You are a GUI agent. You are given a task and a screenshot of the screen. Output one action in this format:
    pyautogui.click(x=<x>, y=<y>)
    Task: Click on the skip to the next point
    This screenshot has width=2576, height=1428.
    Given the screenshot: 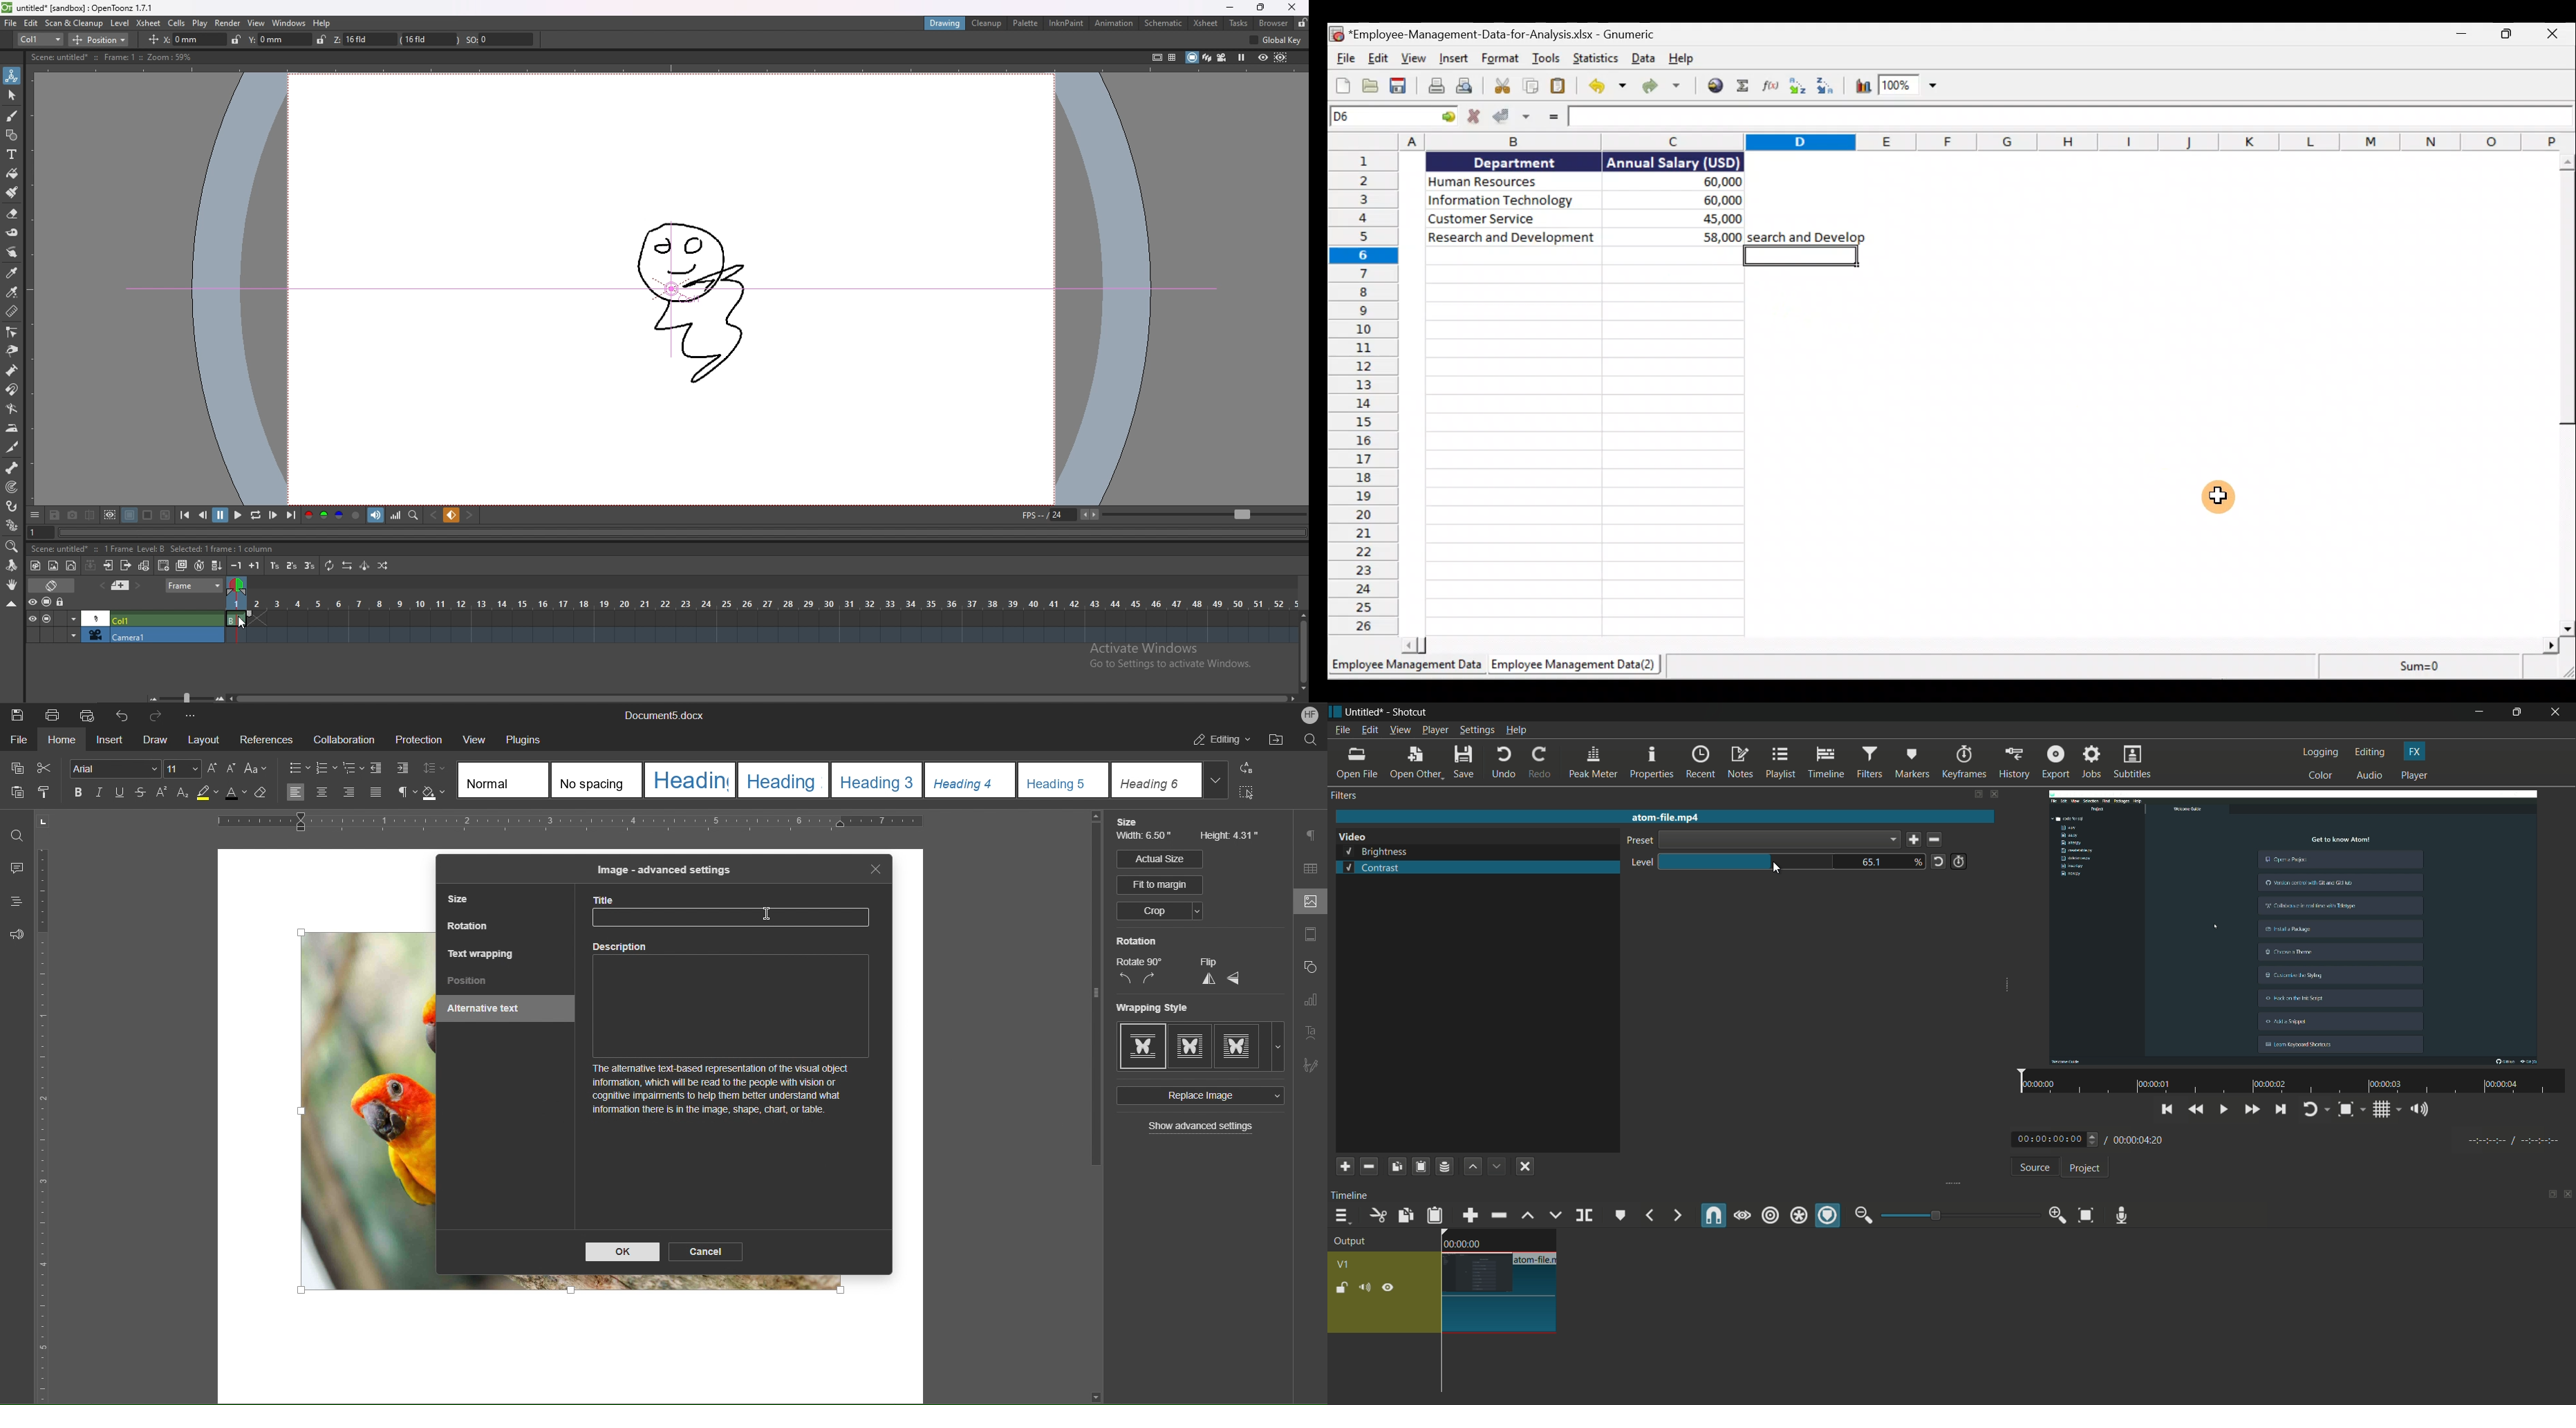 What is the action you would take?
    pyautogui.click(x=2281, y=1111)
    